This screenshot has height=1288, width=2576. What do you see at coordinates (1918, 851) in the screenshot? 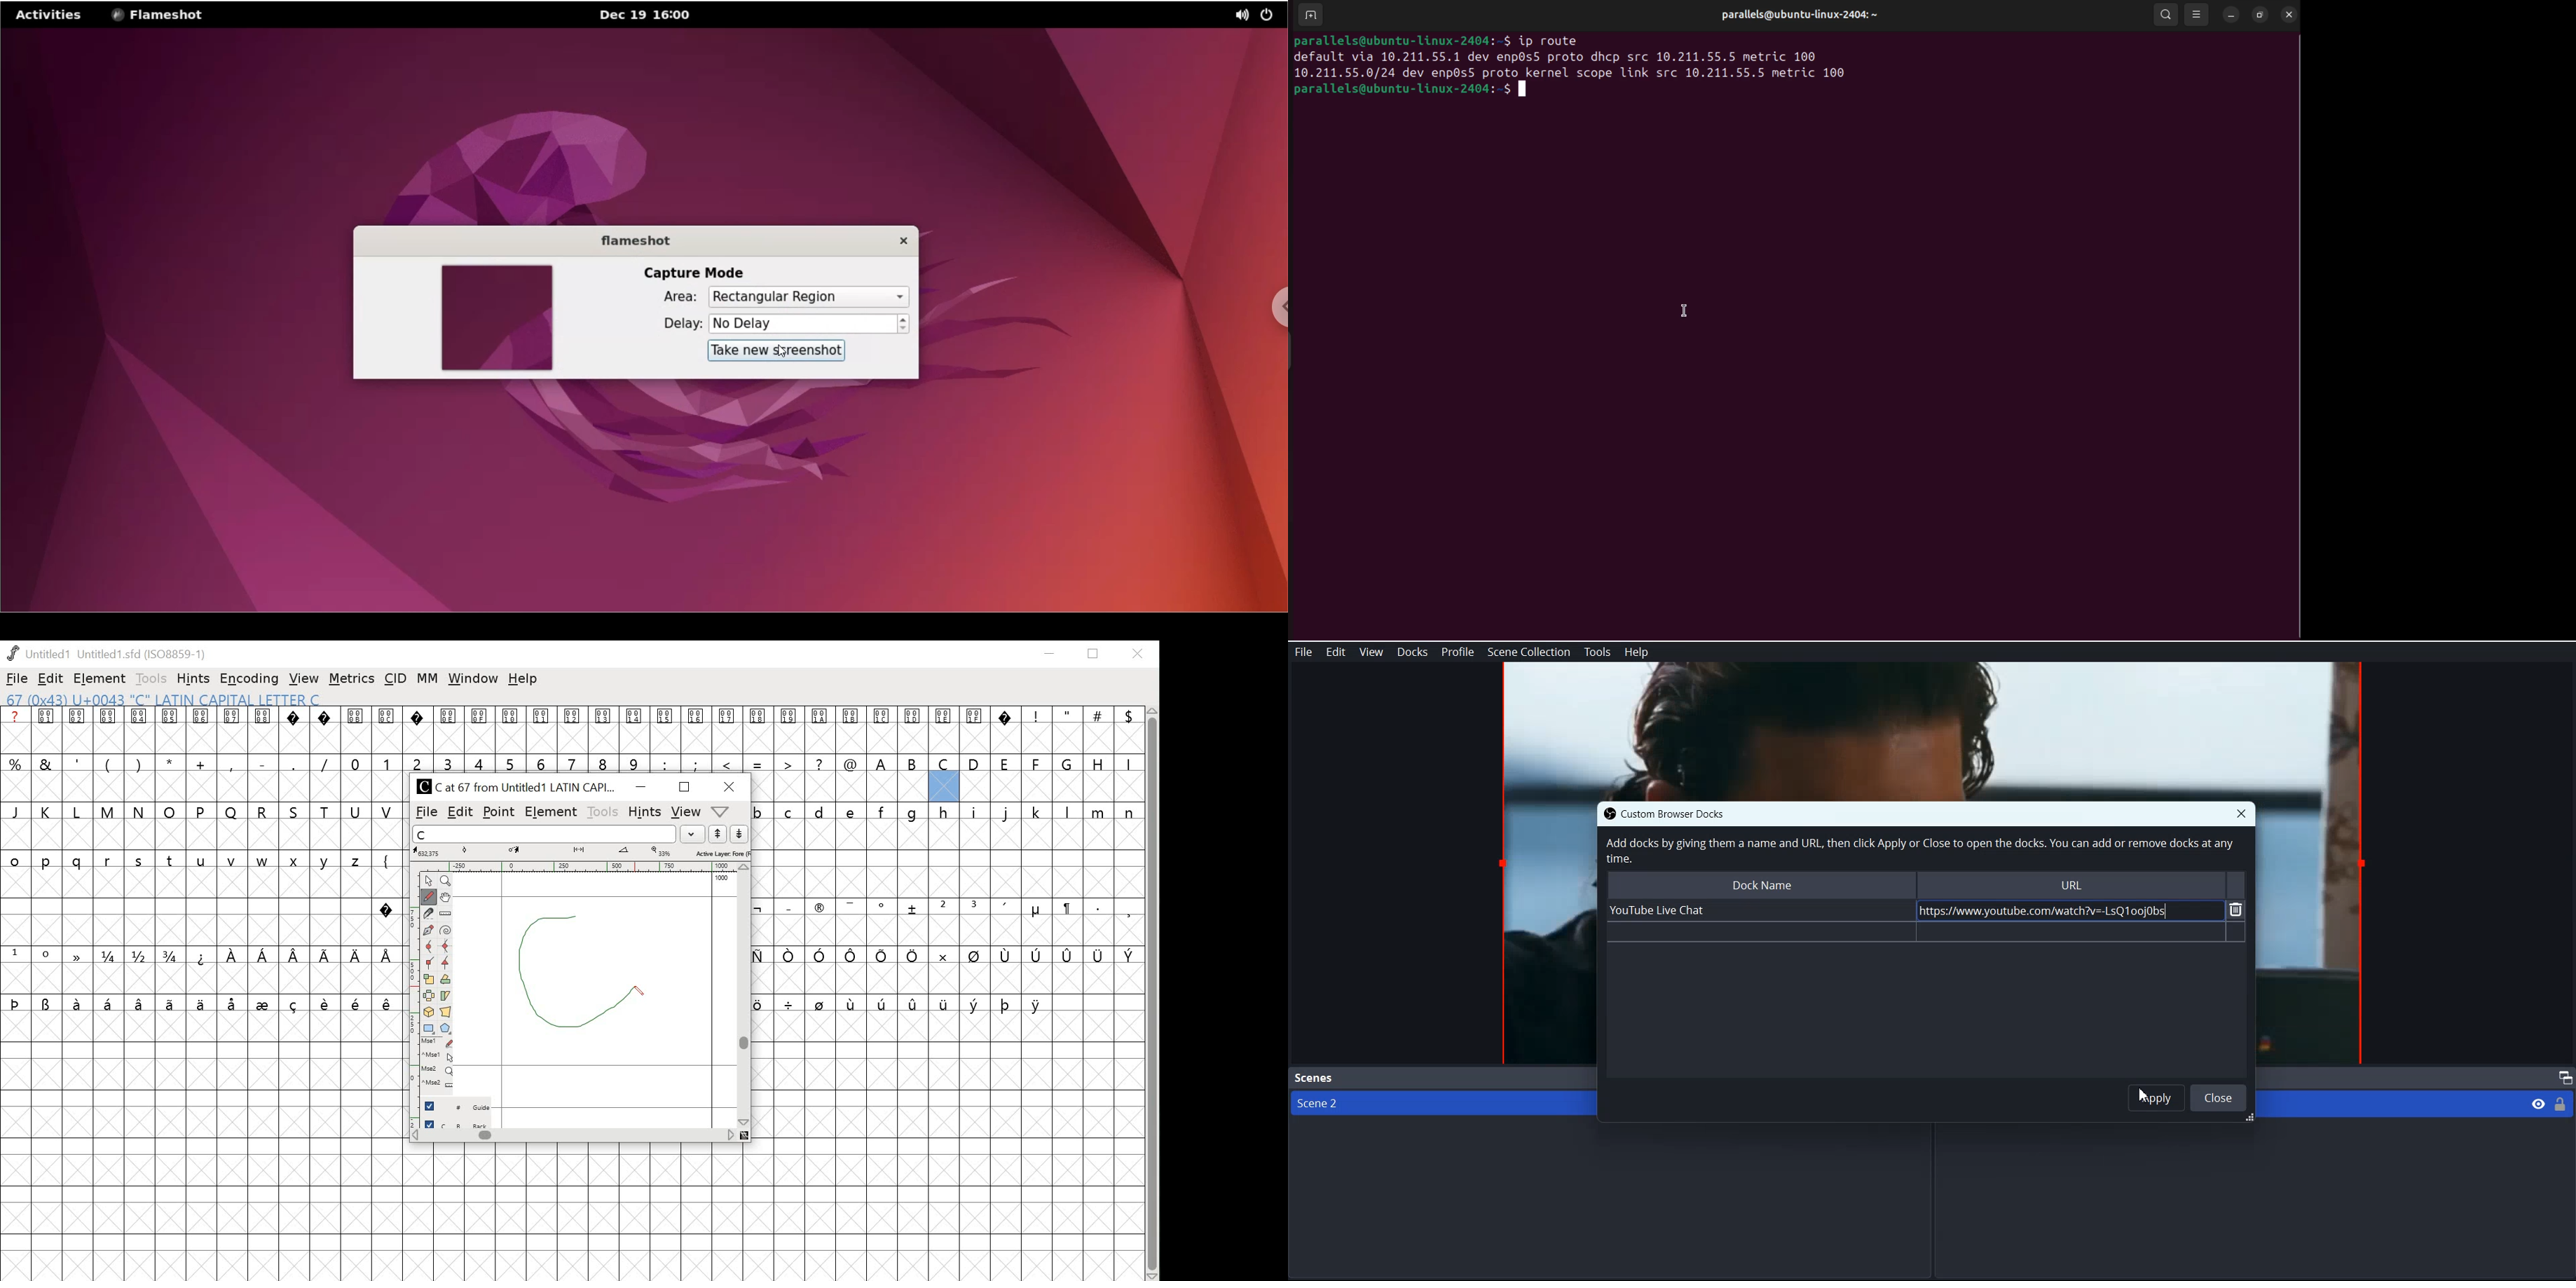
I see `Add docks by giving them a name and URL, then click Apply or Close to open the docks. You can add or remove docks at any
time.` at bounding box center [1918, 851].